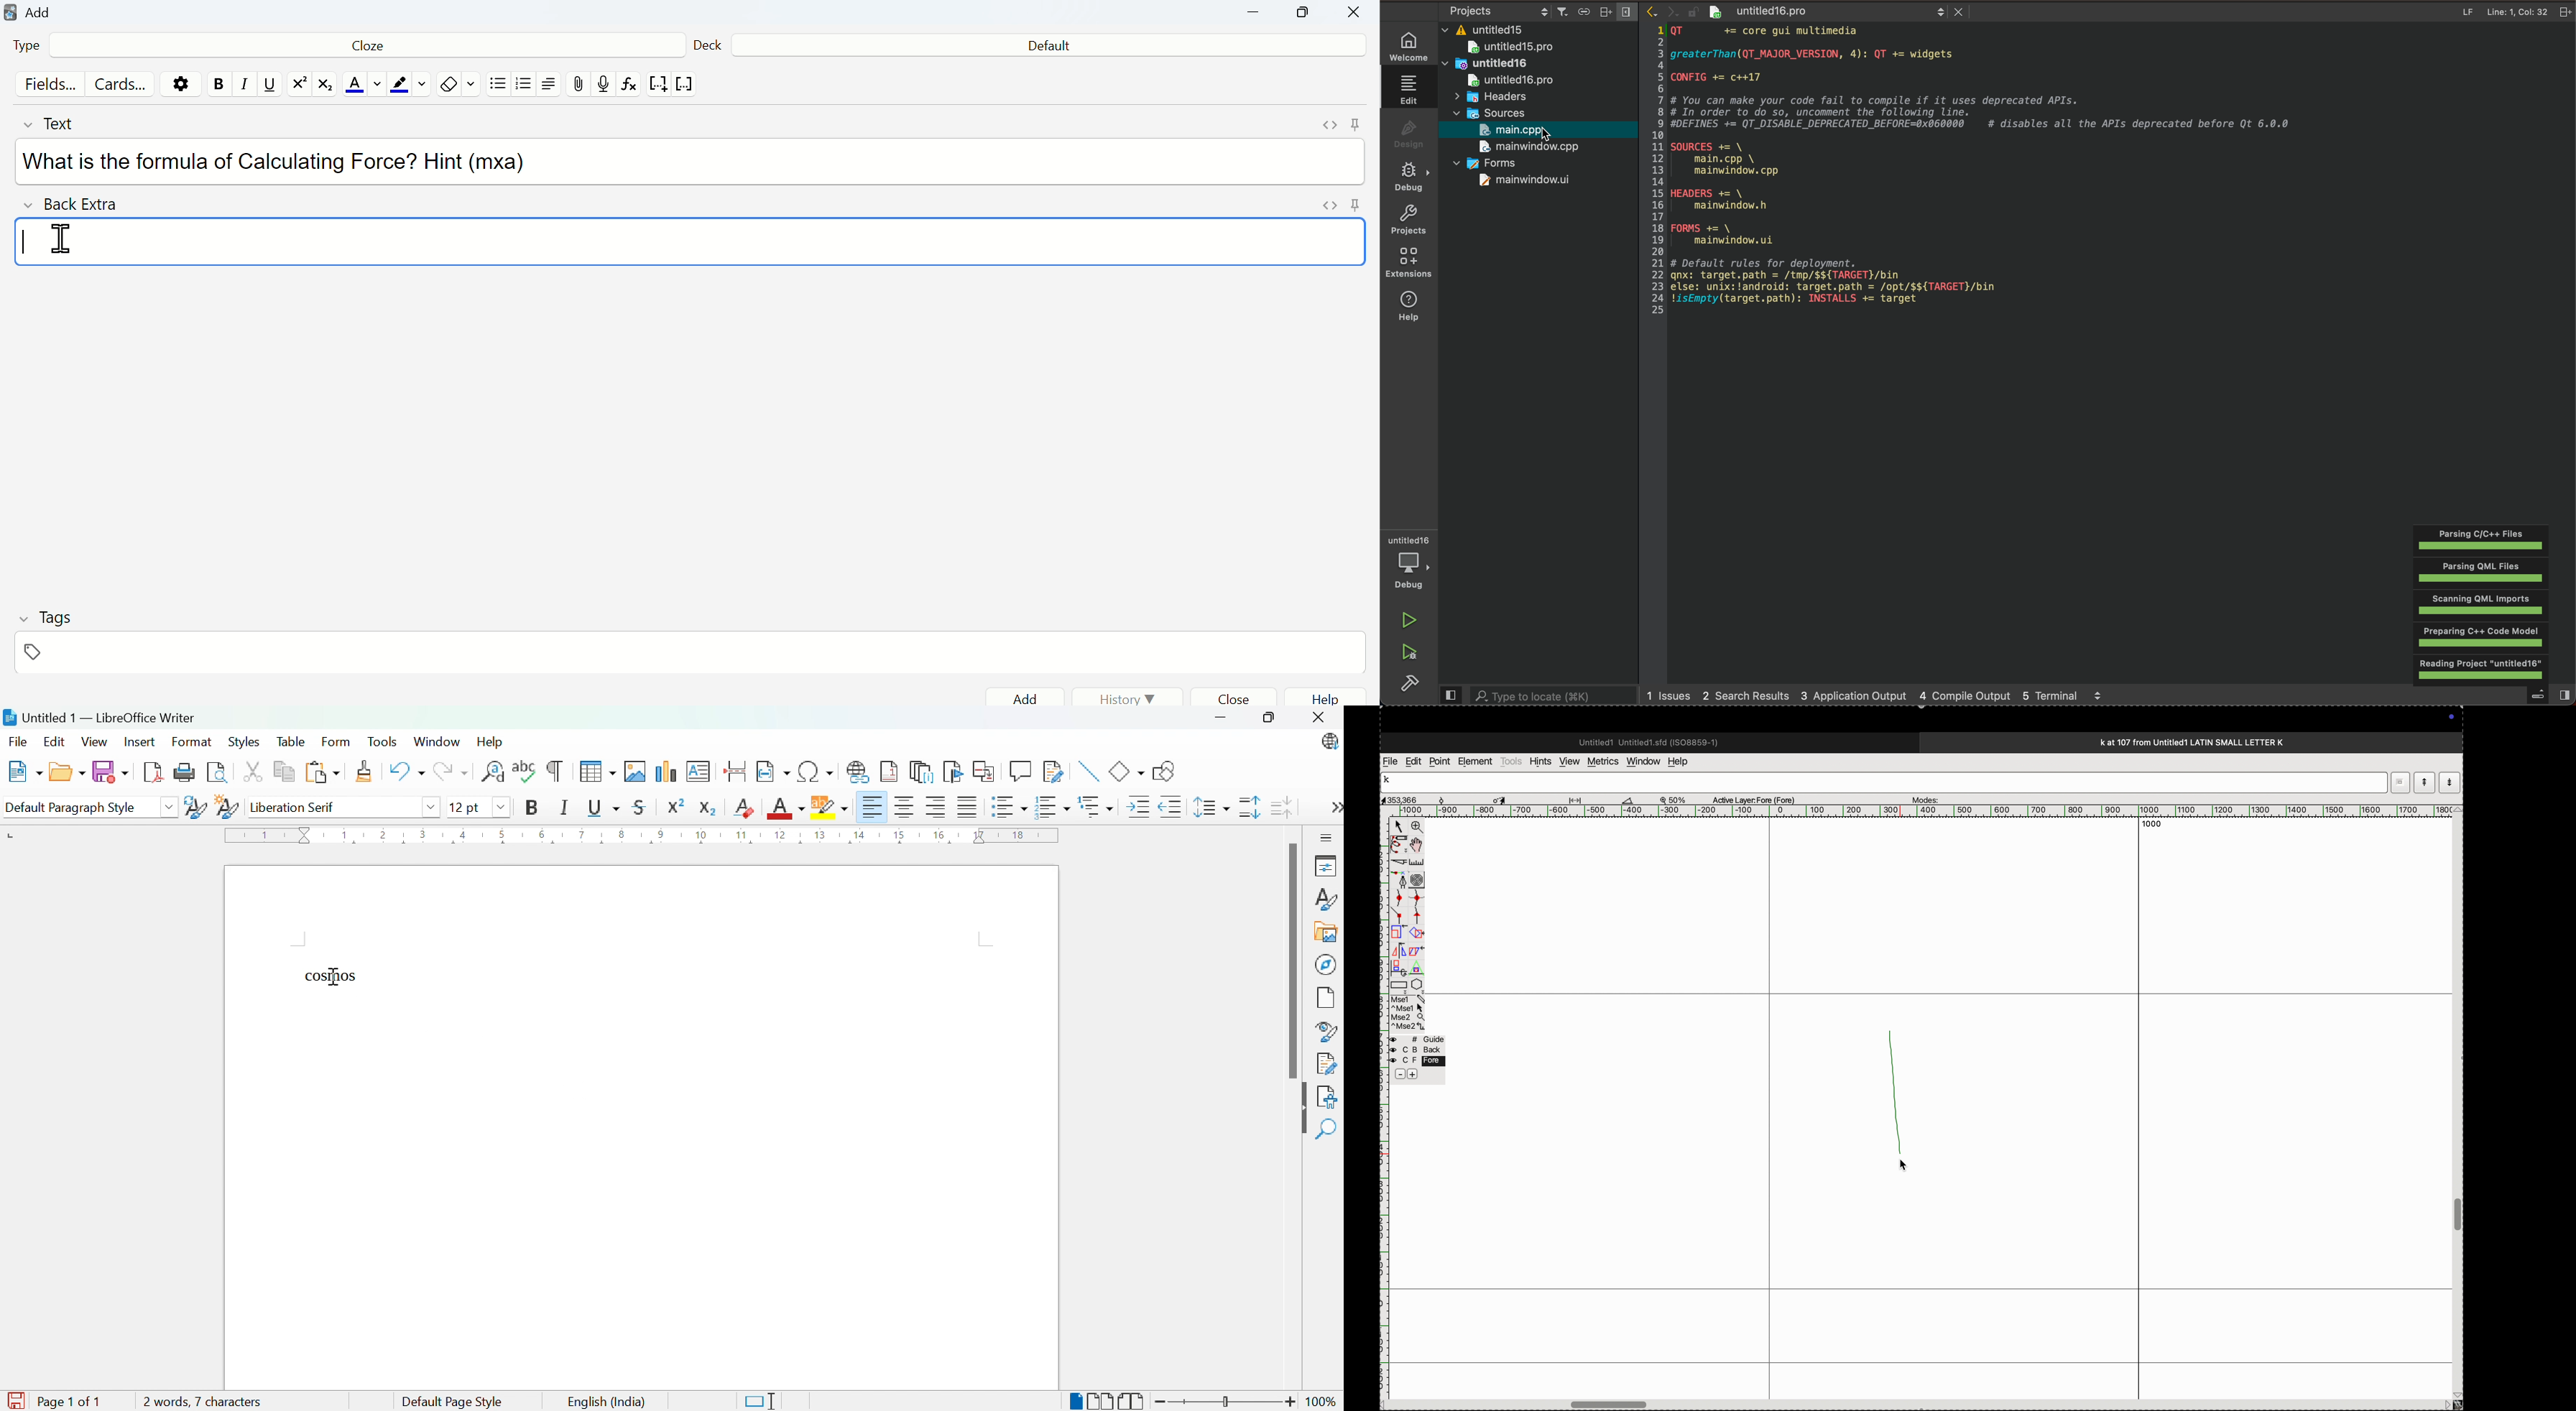 Image resolution: width=2576 pixels, height=1428 pixels. I want to click on Toggle print preview, so click(218, 773).